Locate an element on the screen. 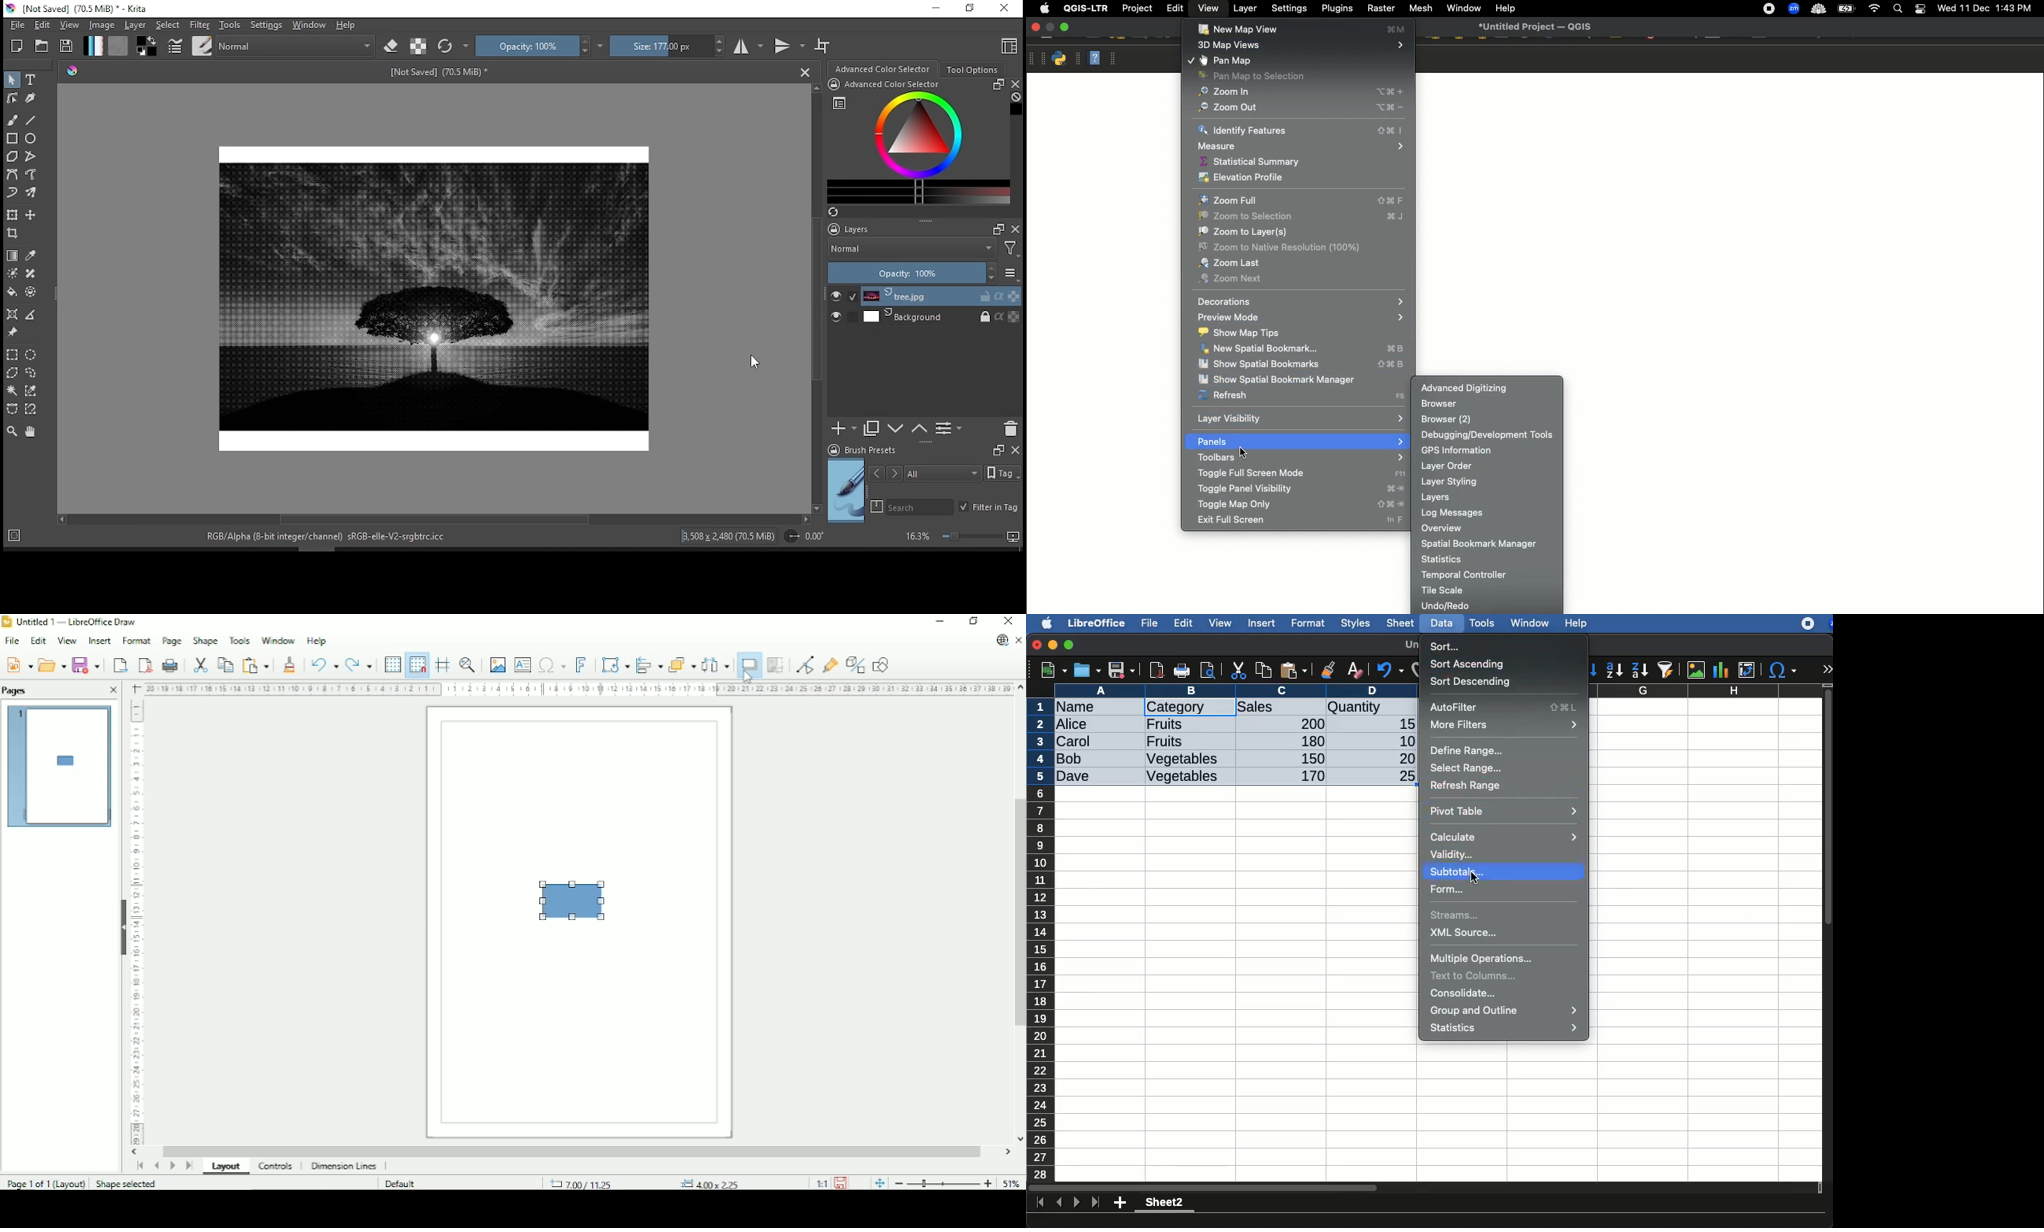  150 is located at coordinates (1310, 758).